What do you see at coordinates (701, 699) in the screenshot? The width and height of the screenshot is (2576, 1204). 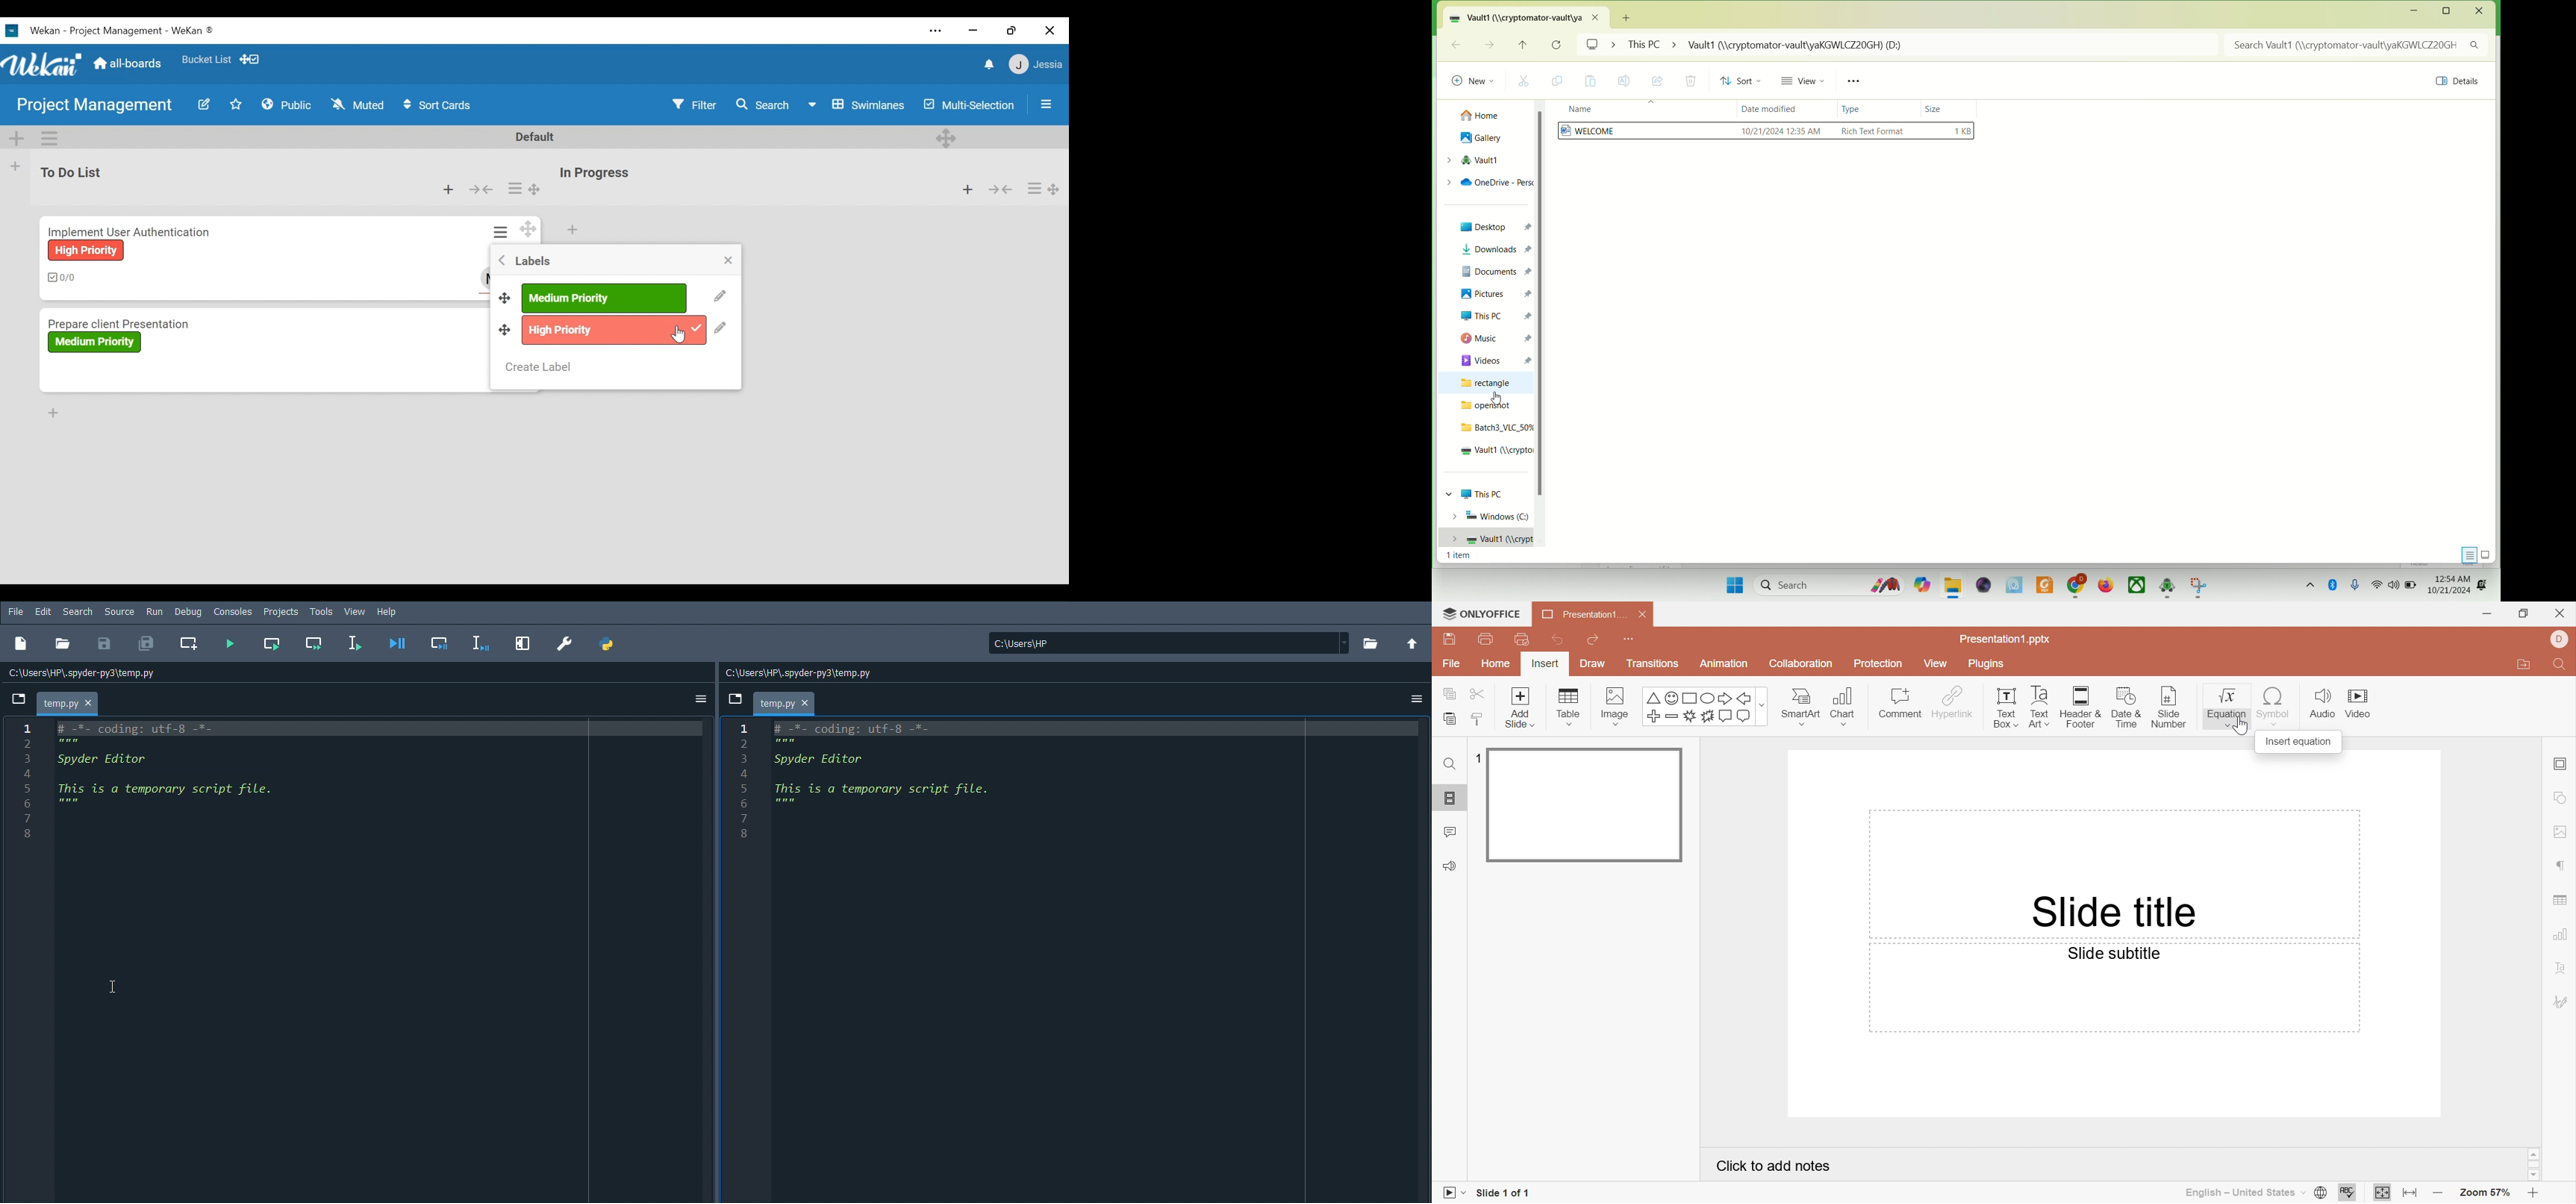 I see `options` at bounding box center [701, 699].